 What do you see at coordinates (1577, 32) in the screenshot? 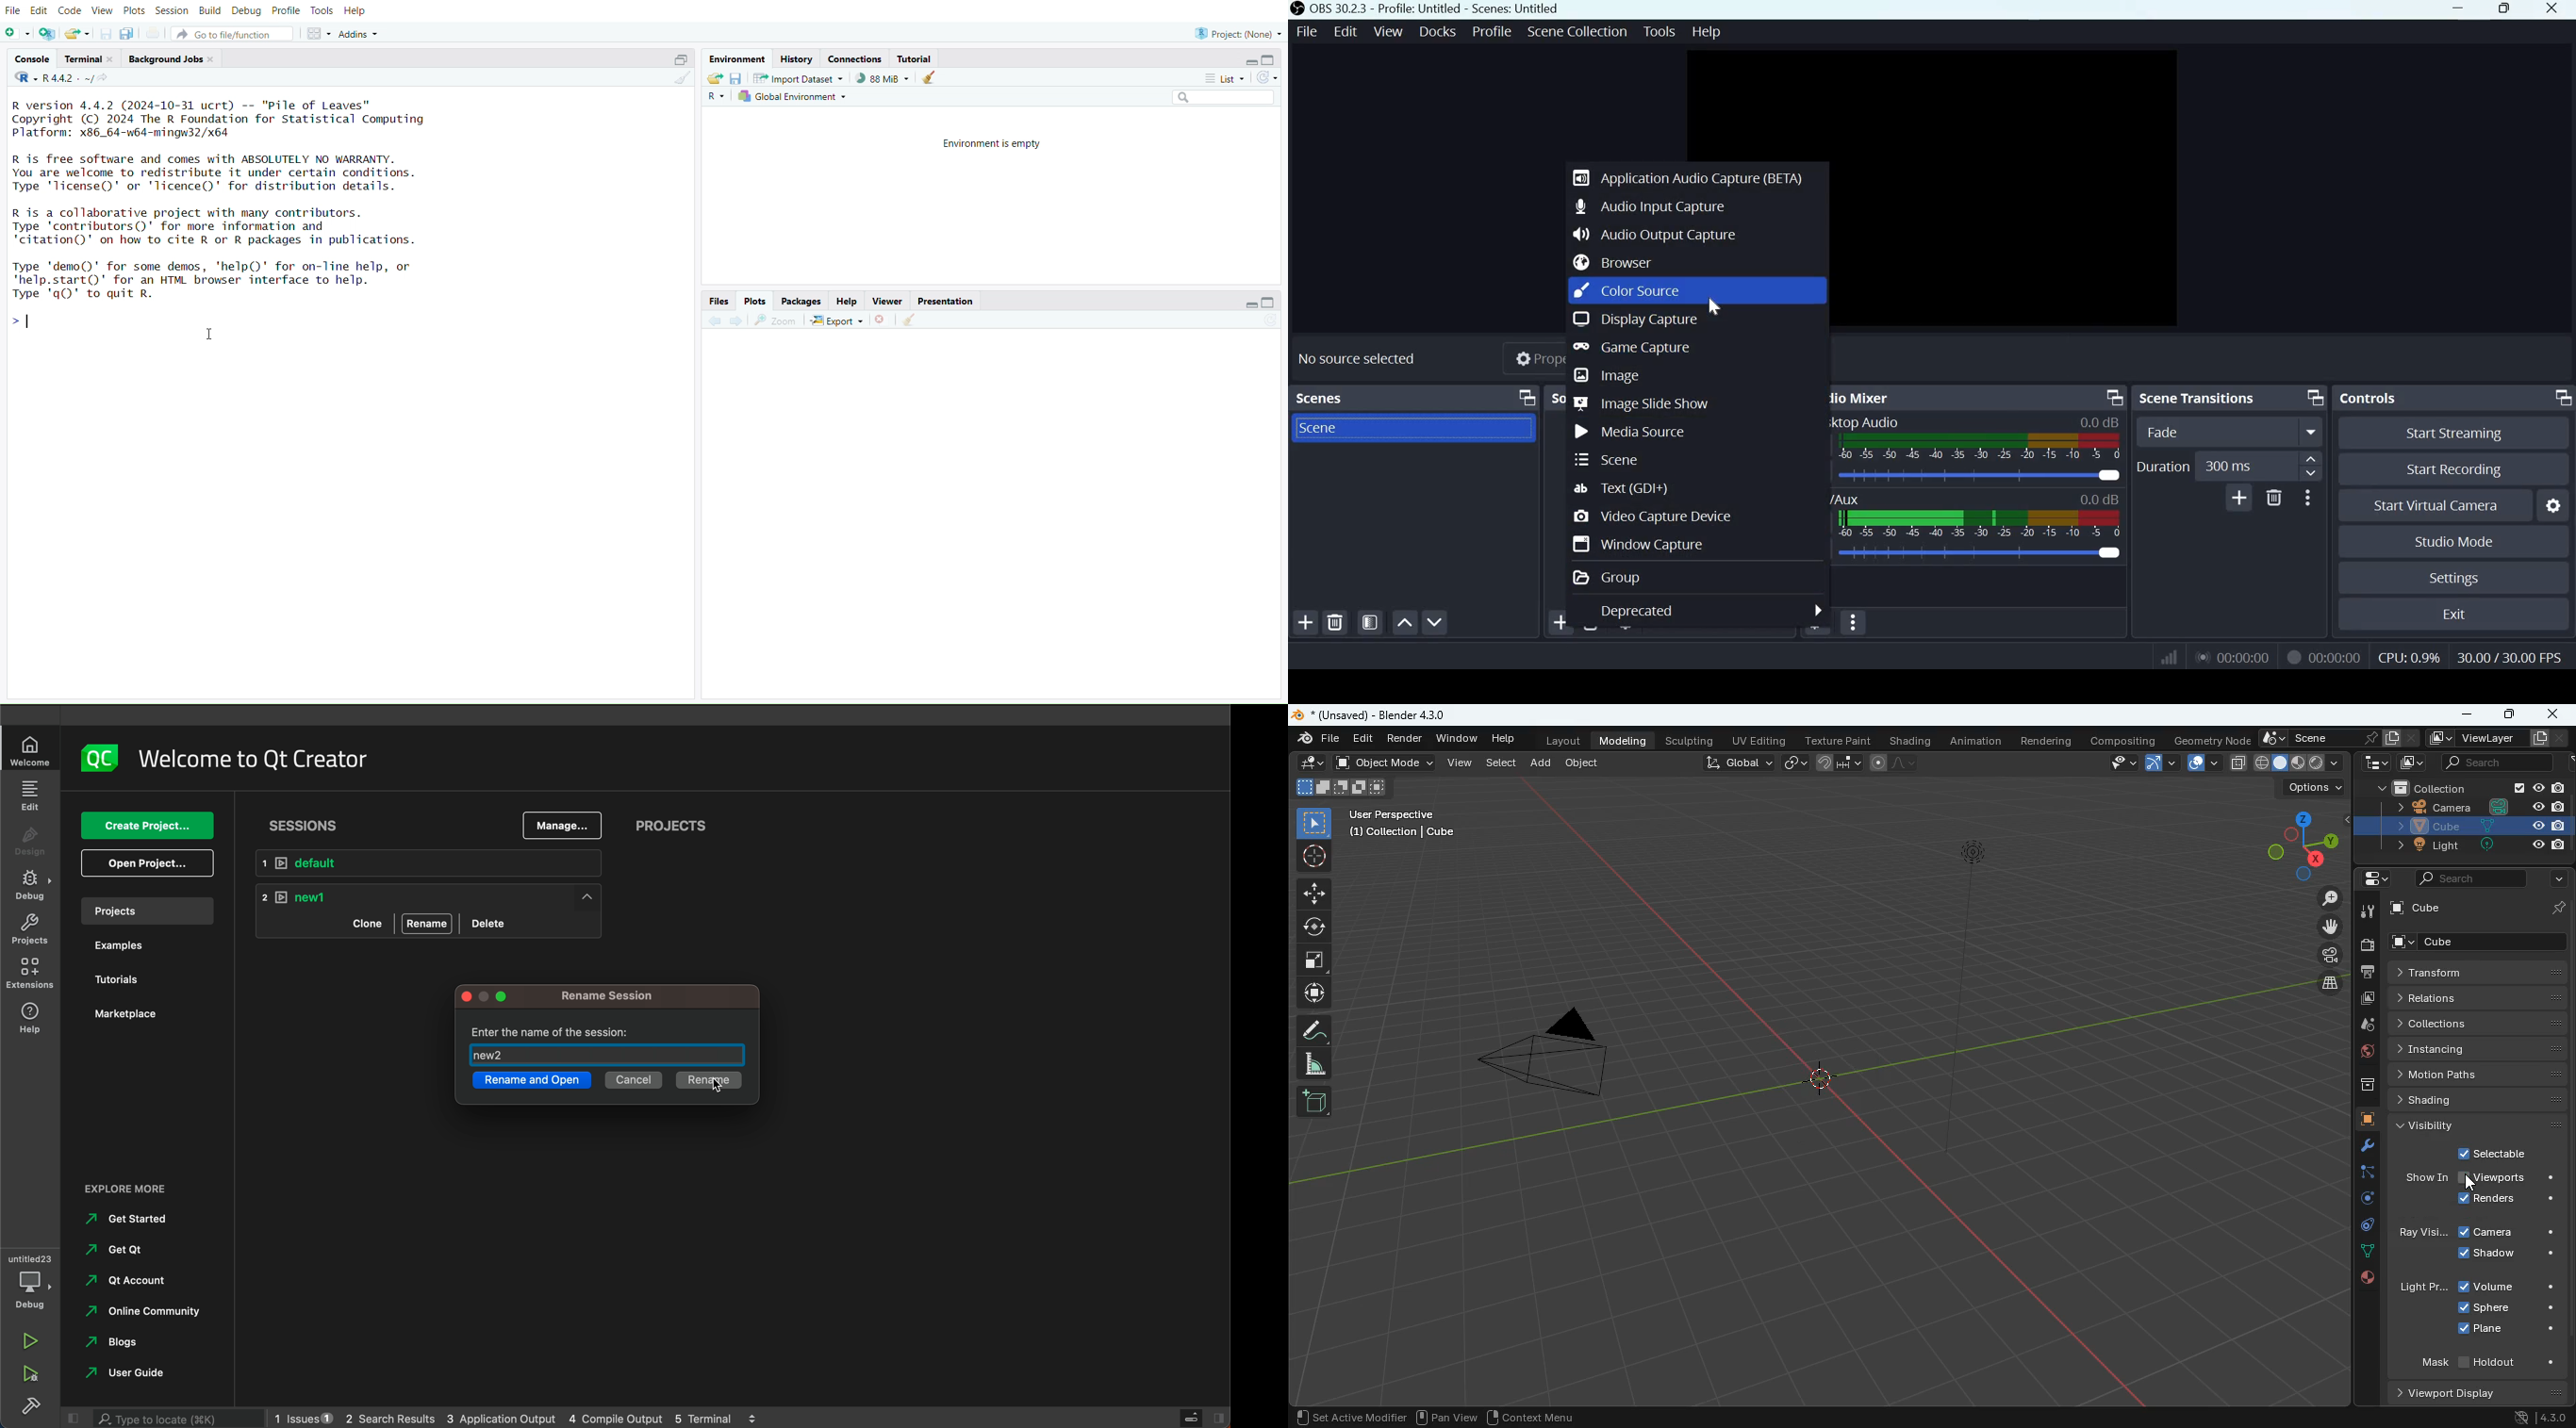
I see `Scene Collection` at bounding box center [1577, 32].